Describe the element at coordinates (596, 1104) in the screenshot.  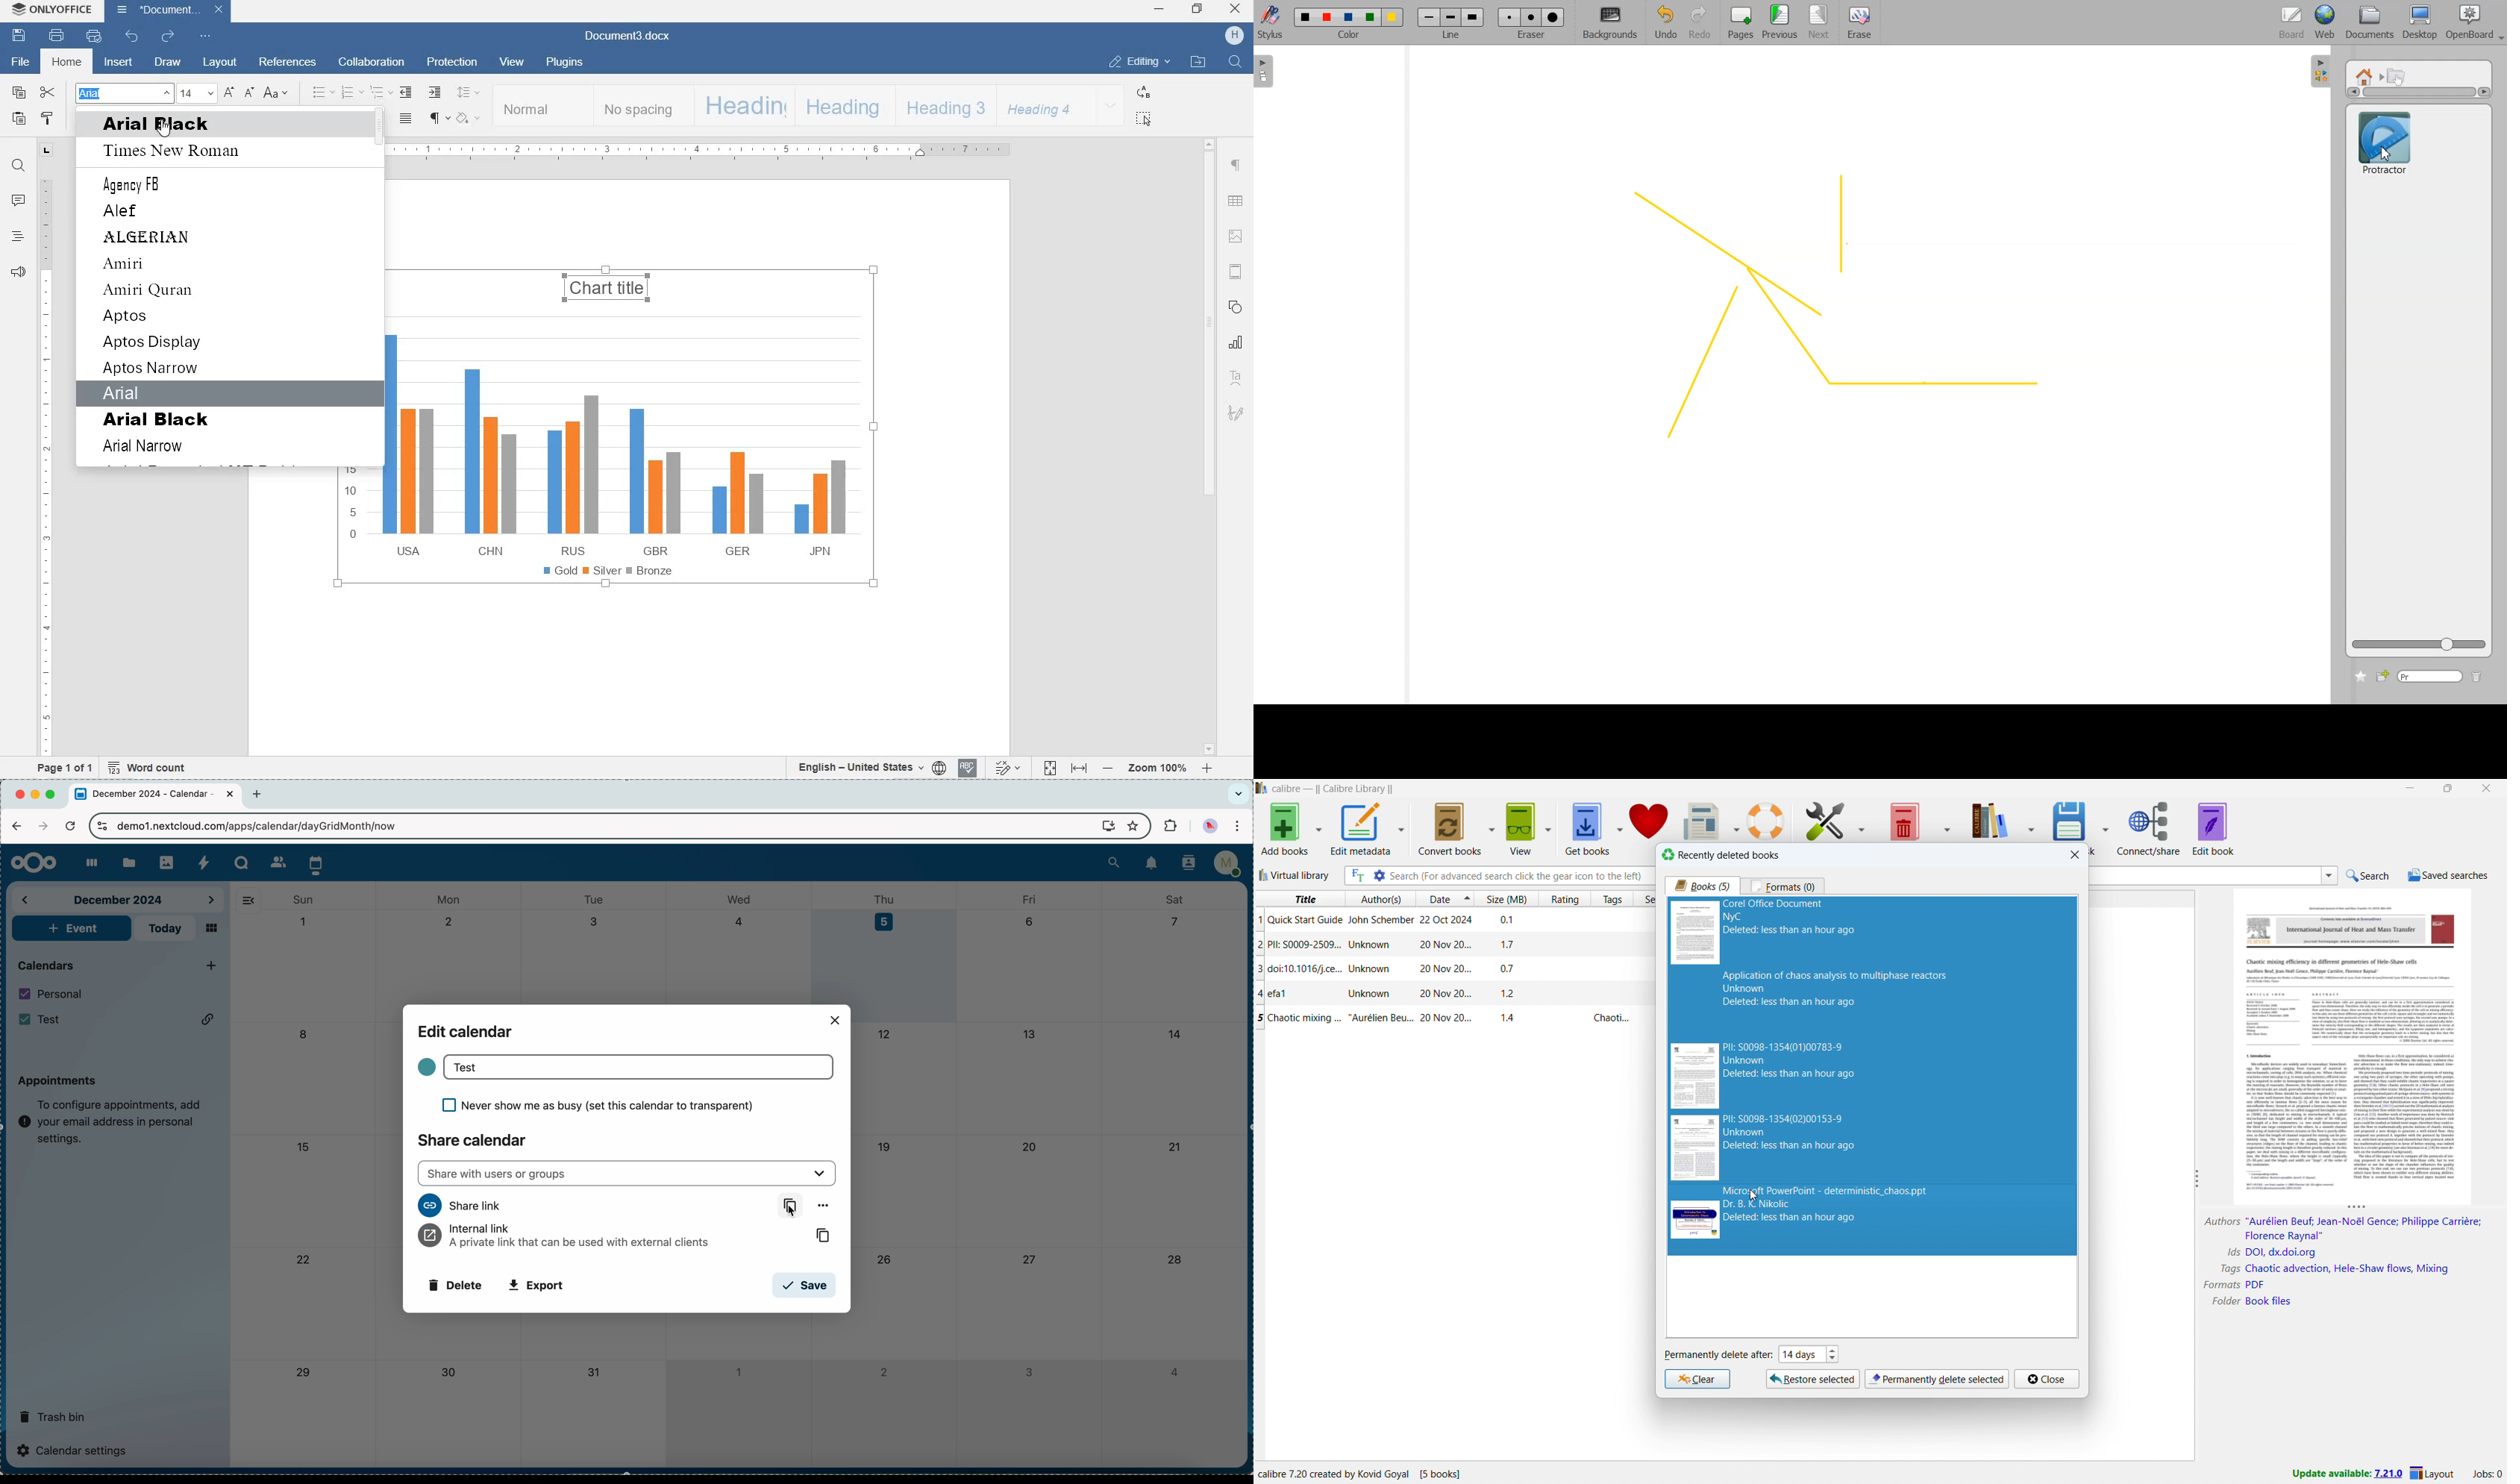
I see `never show me as busy` at that location.